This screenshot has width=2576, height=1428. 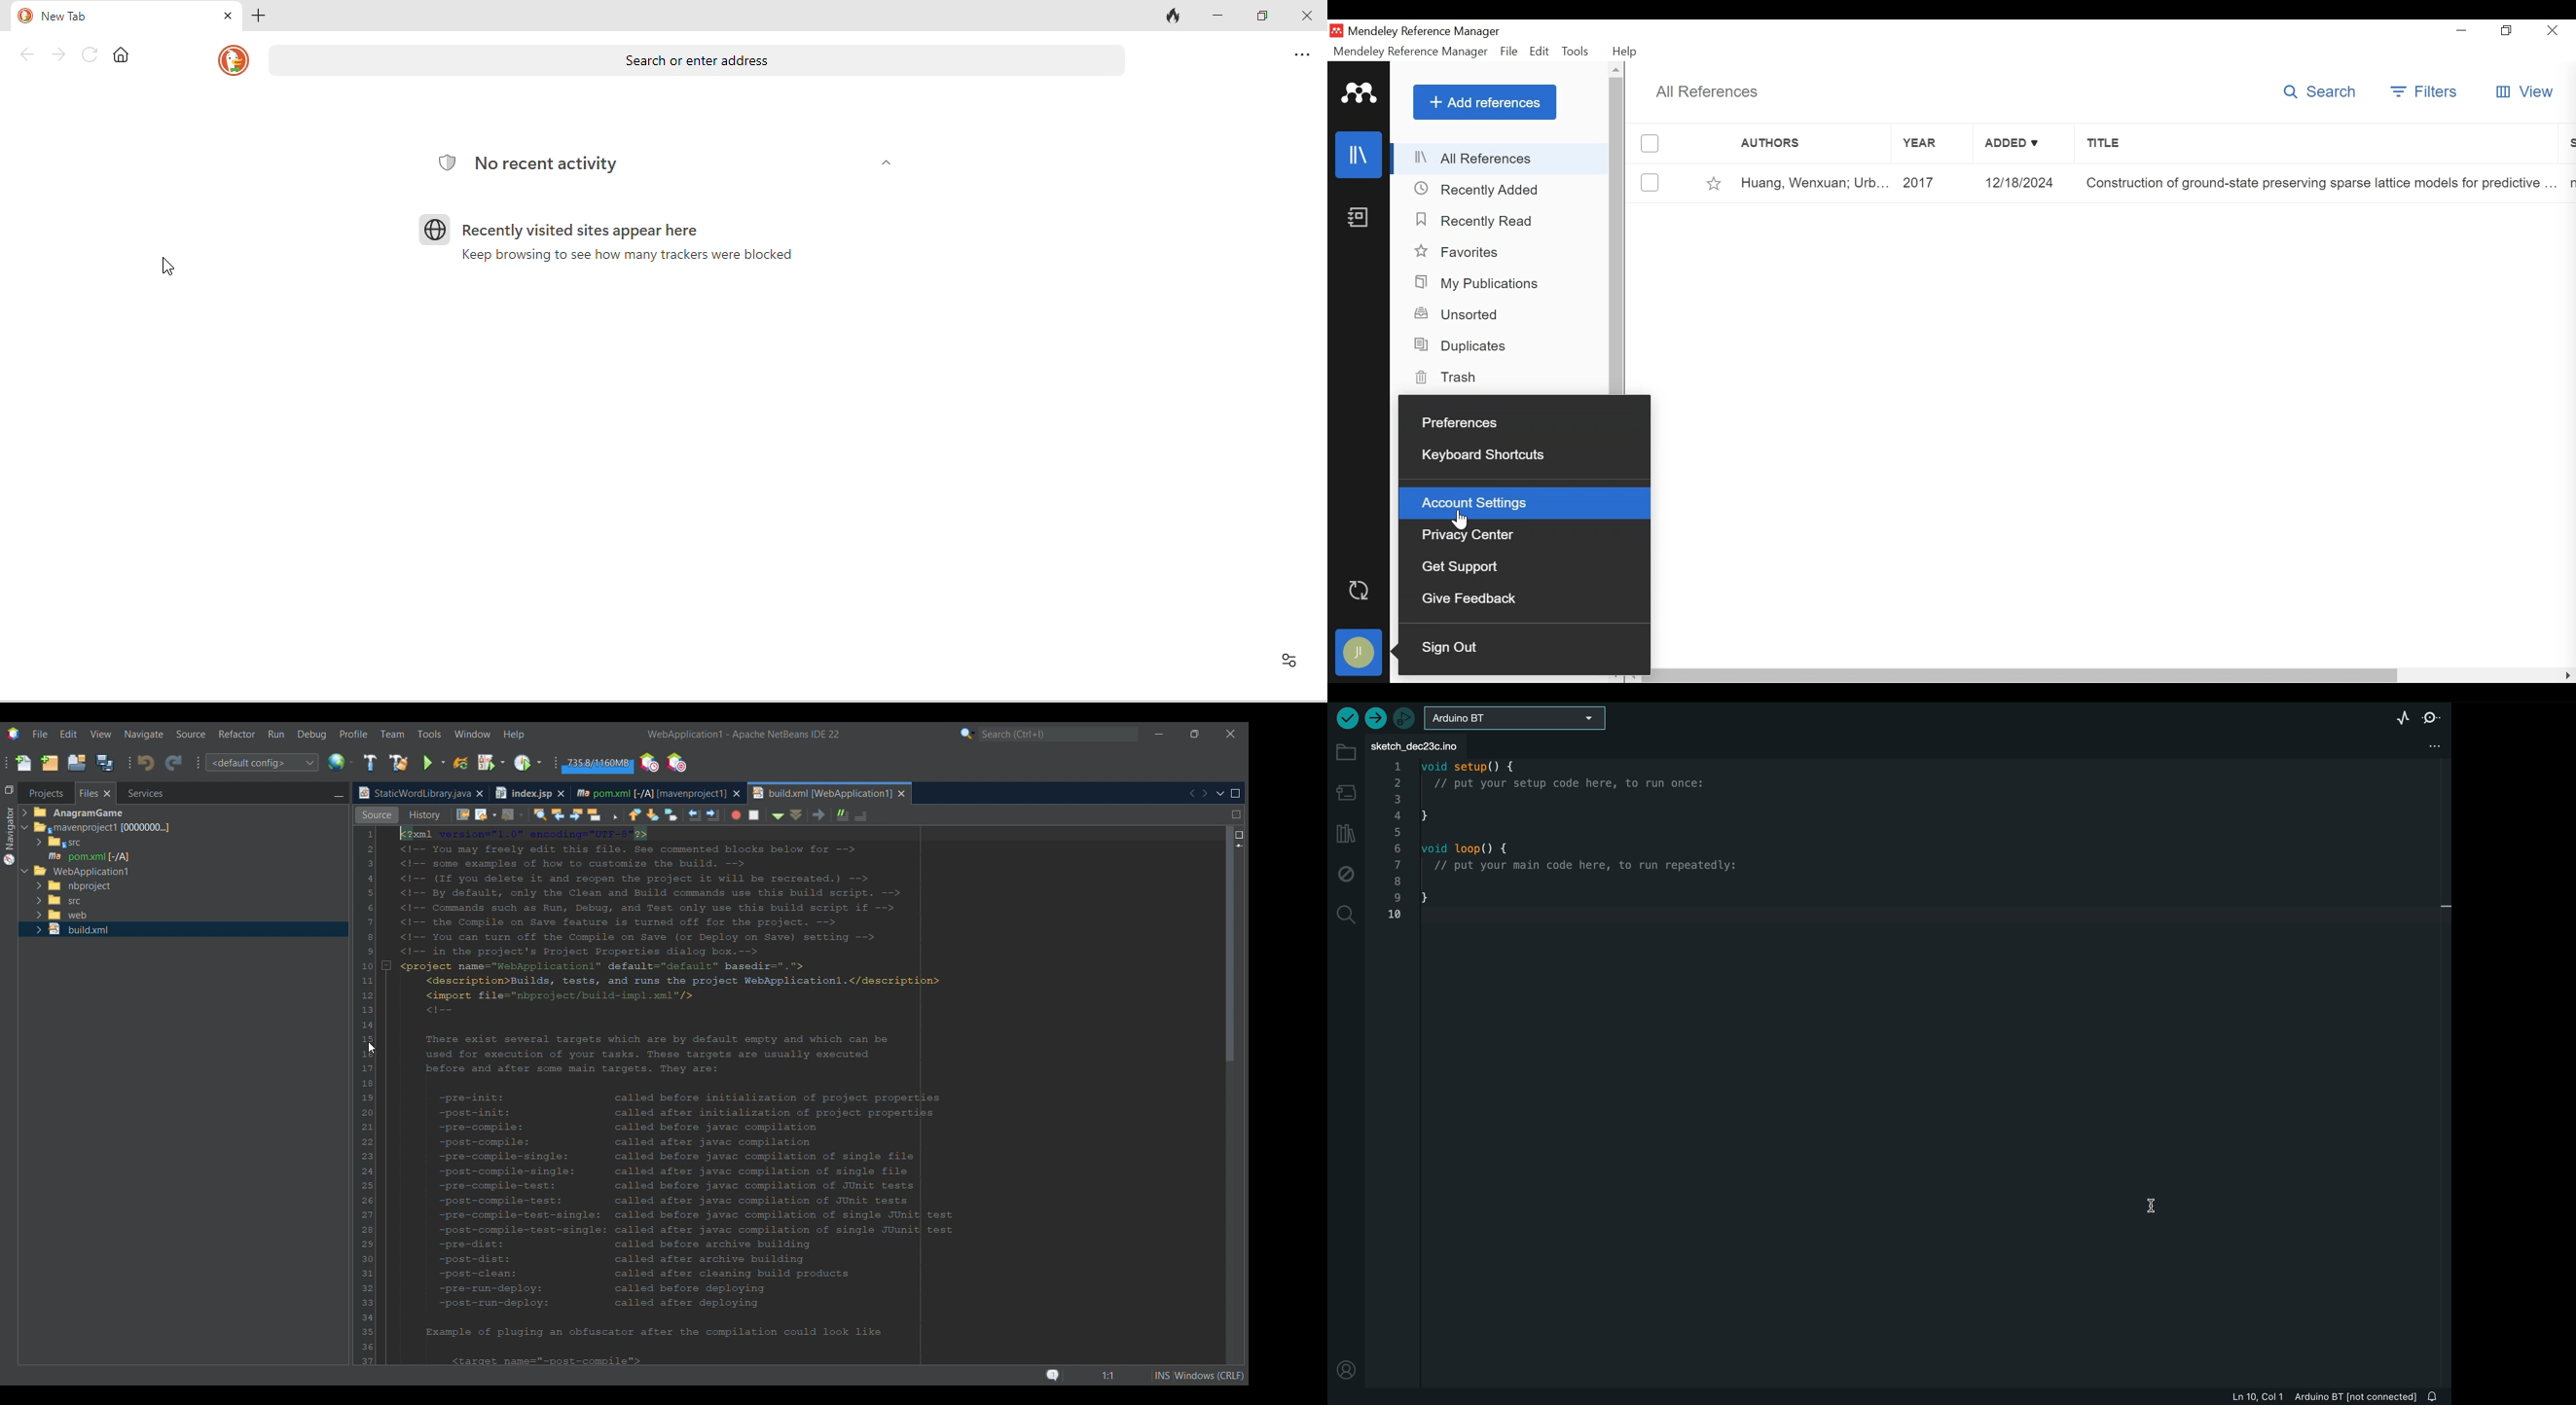 What do you see at coordinates (1459, 315) in the screenshot?
I see `Unsorted` at bounding box center [1459, 315].